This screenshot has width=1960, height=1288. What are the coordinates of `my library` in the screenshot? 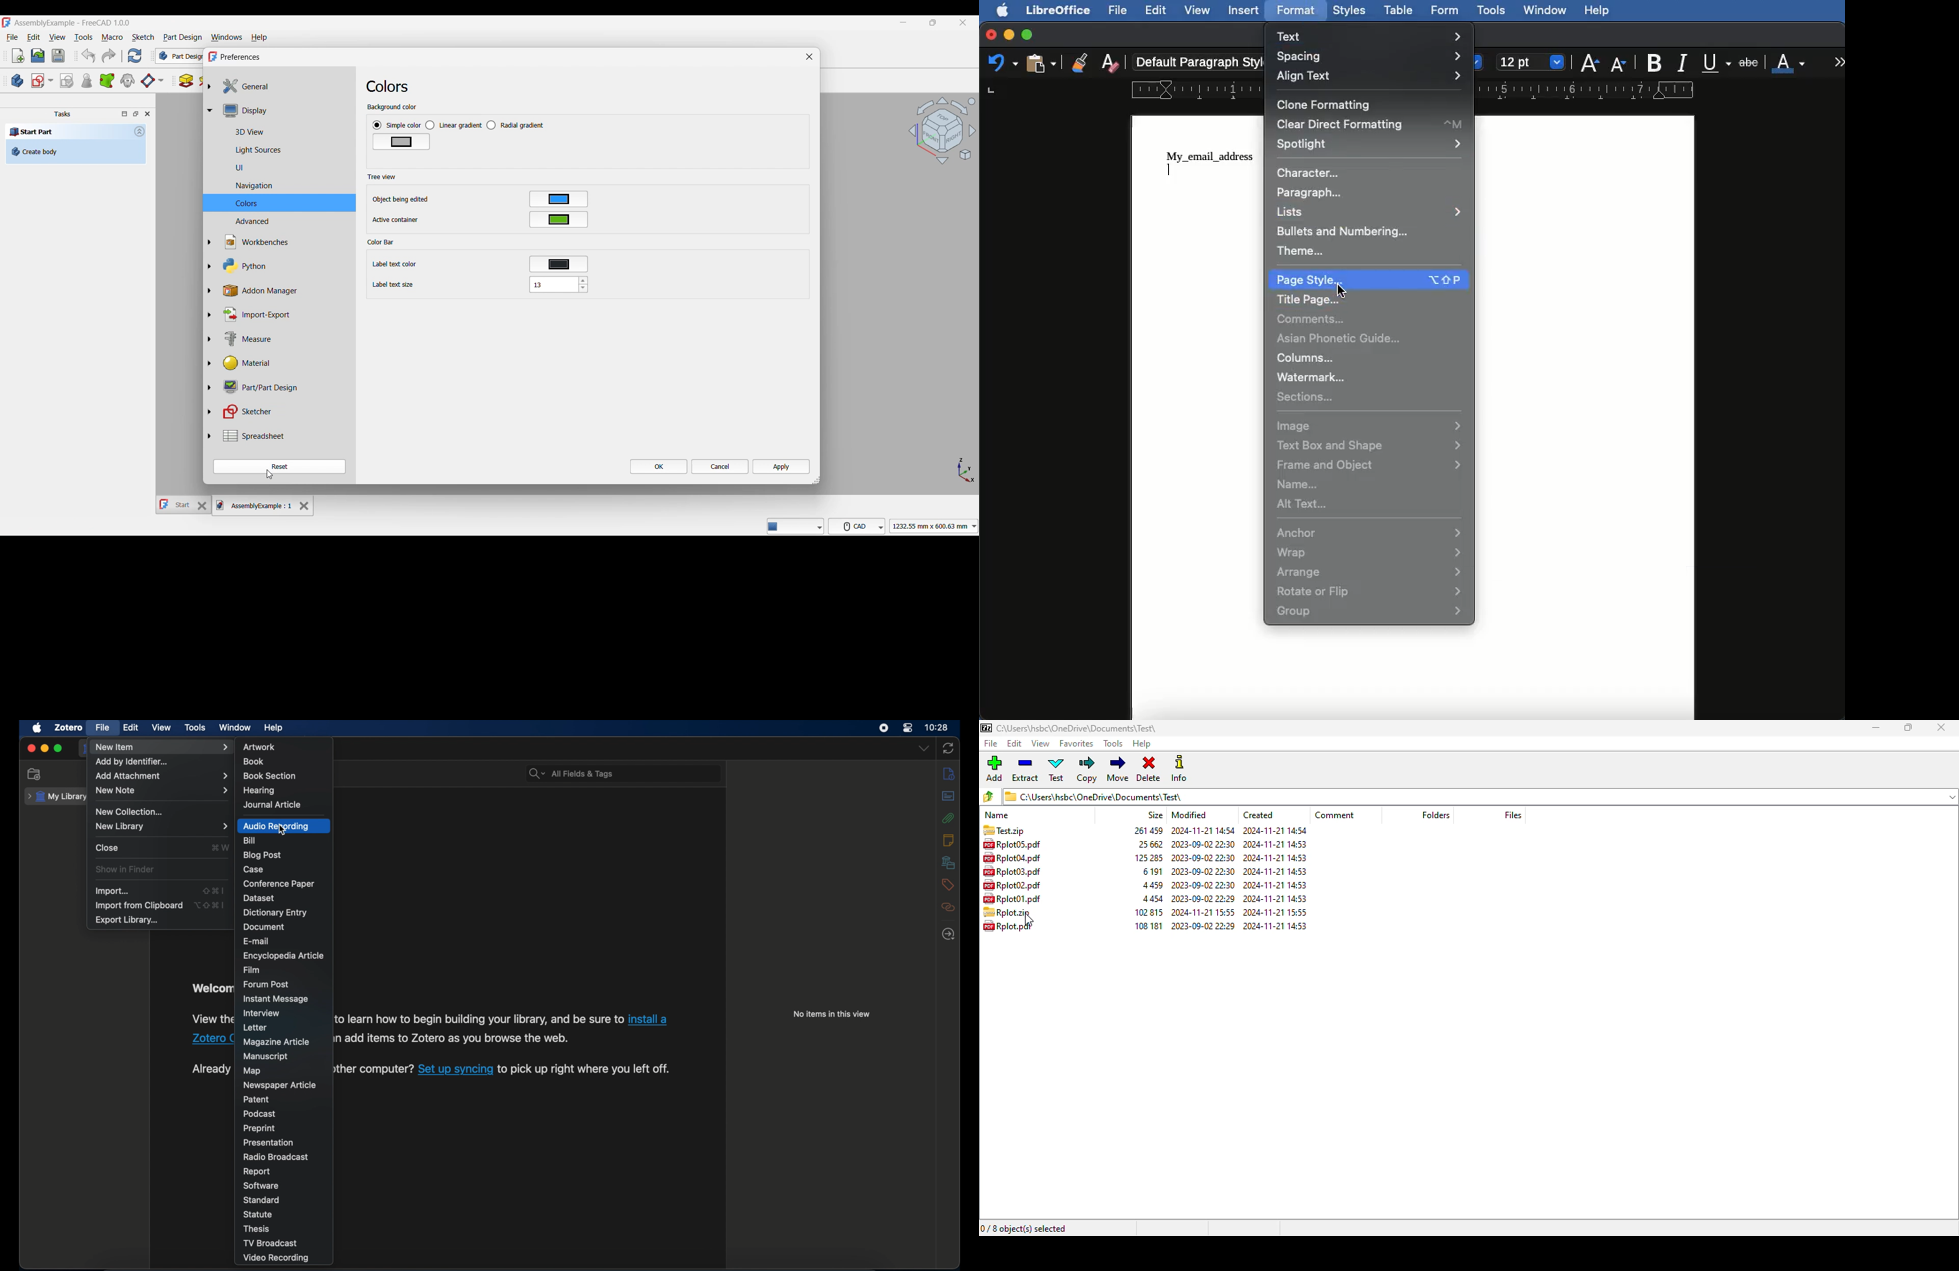 It's located at (58, 797).